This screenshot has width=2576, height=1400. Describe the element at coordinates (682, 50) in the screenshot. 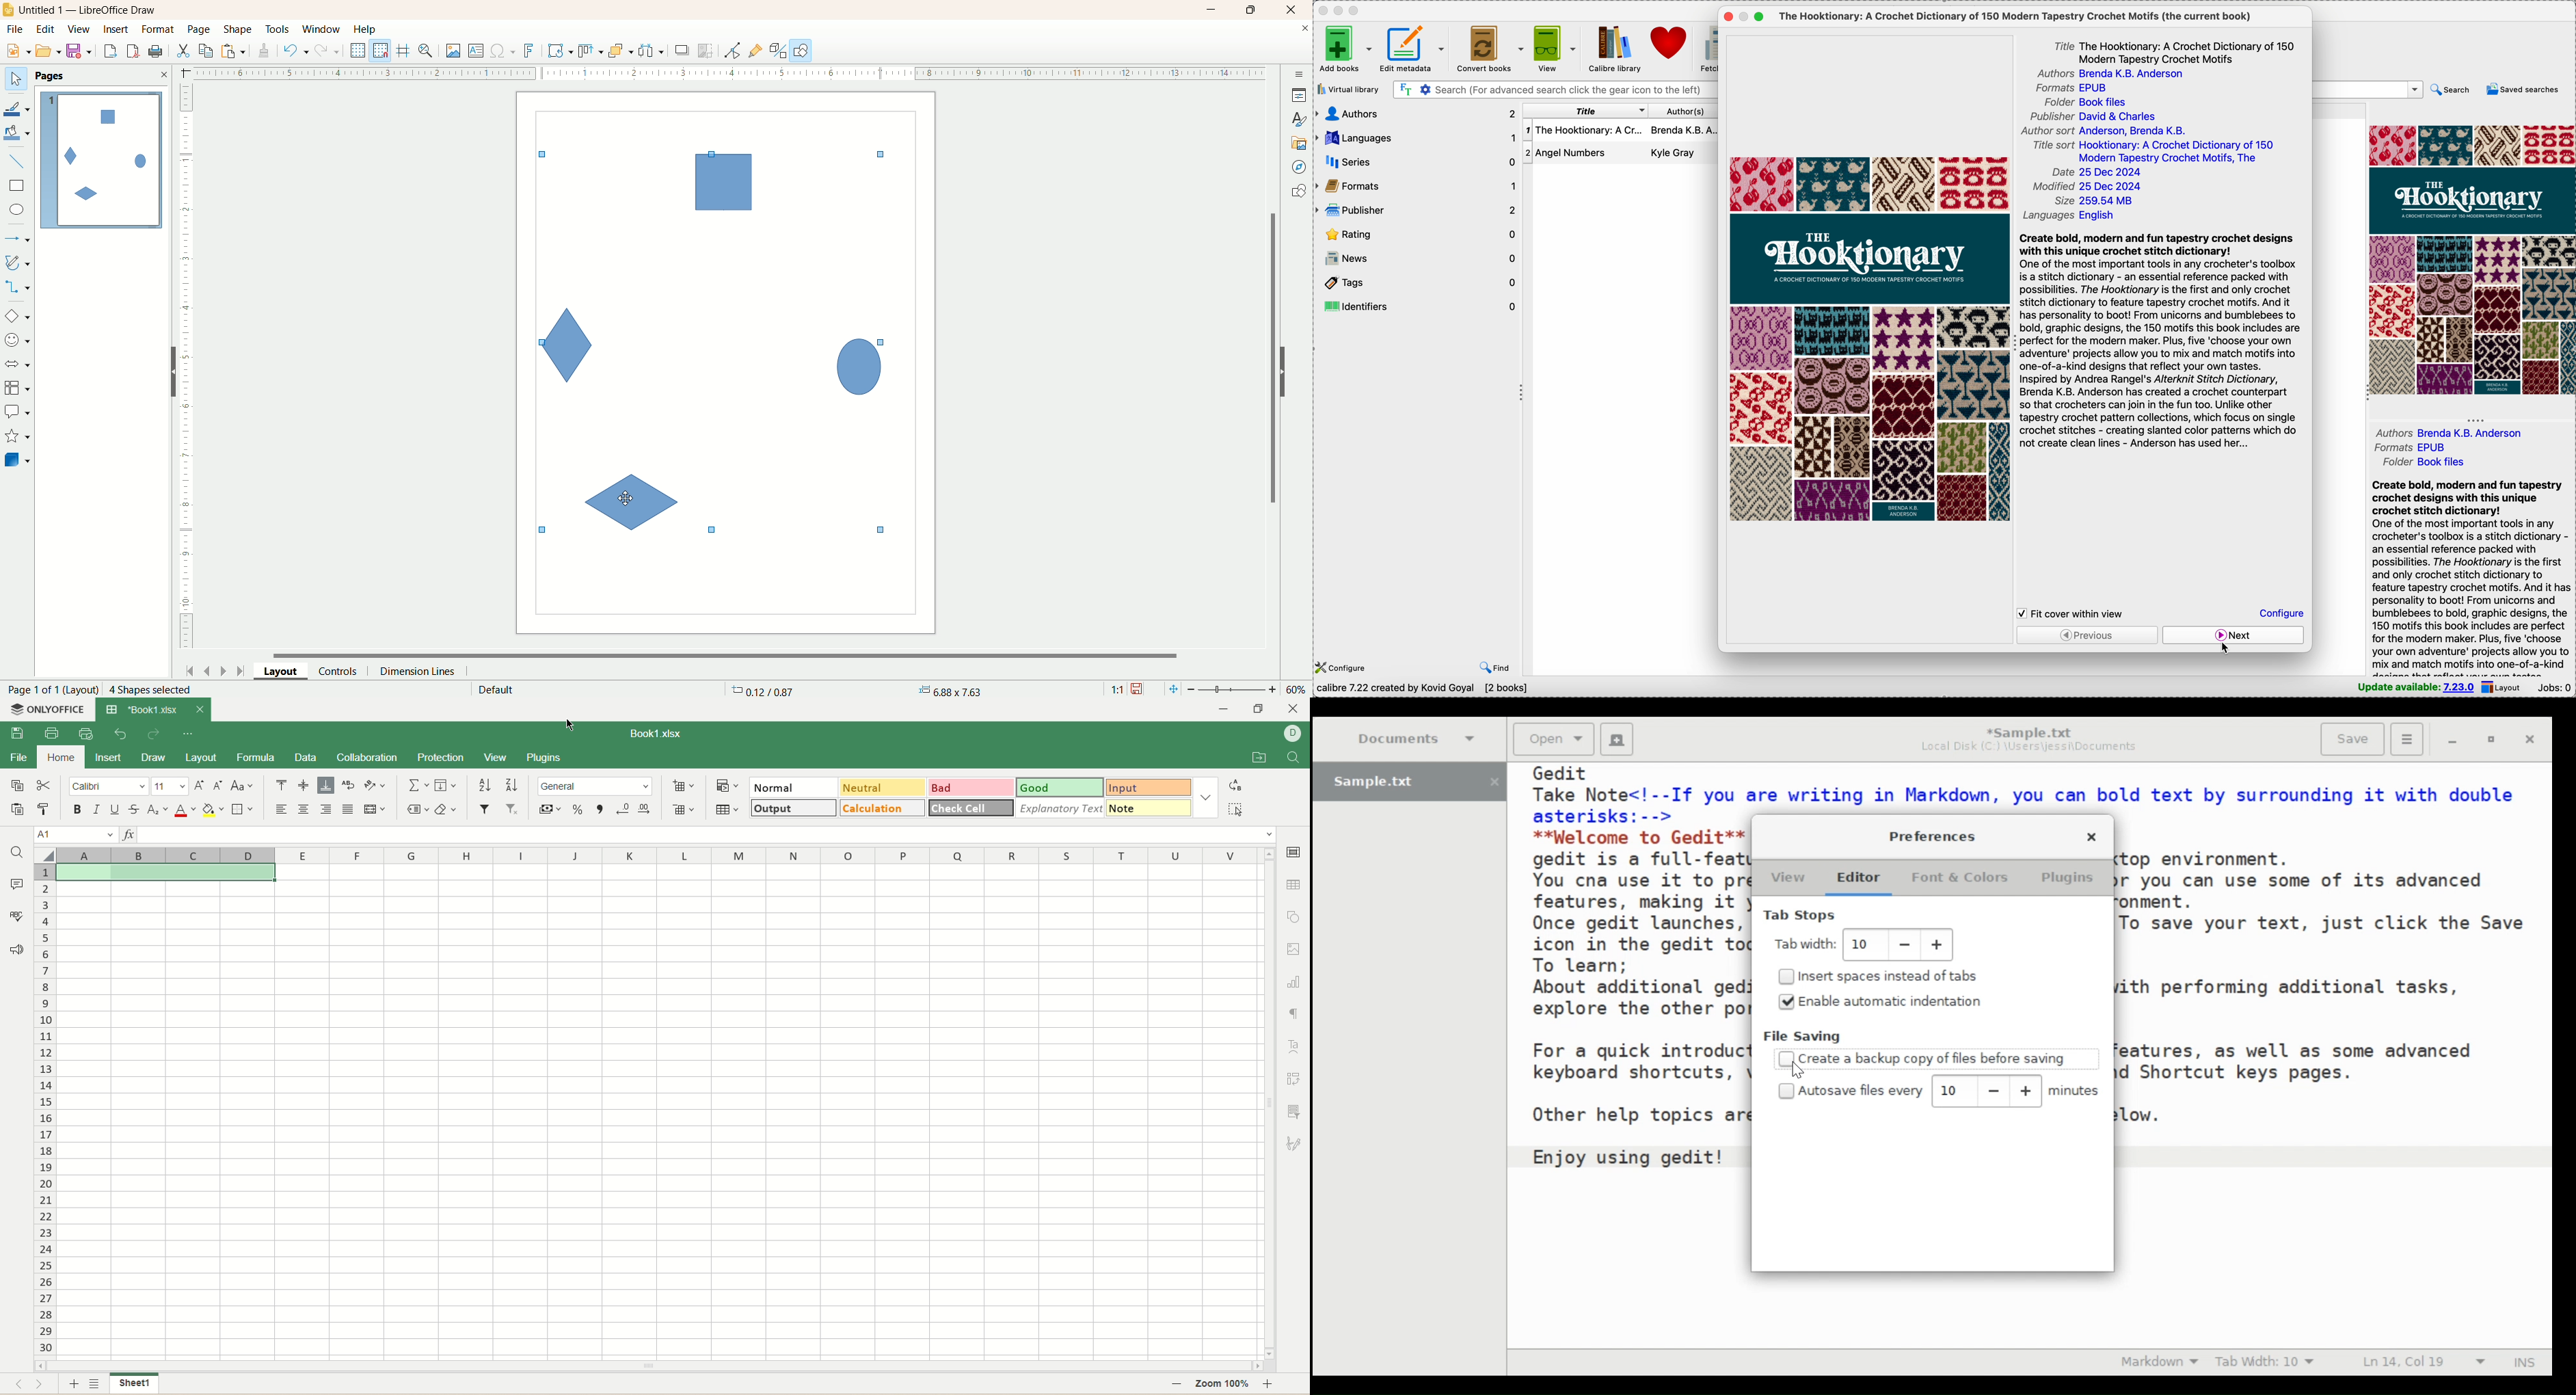

I see `shadow` at that location.